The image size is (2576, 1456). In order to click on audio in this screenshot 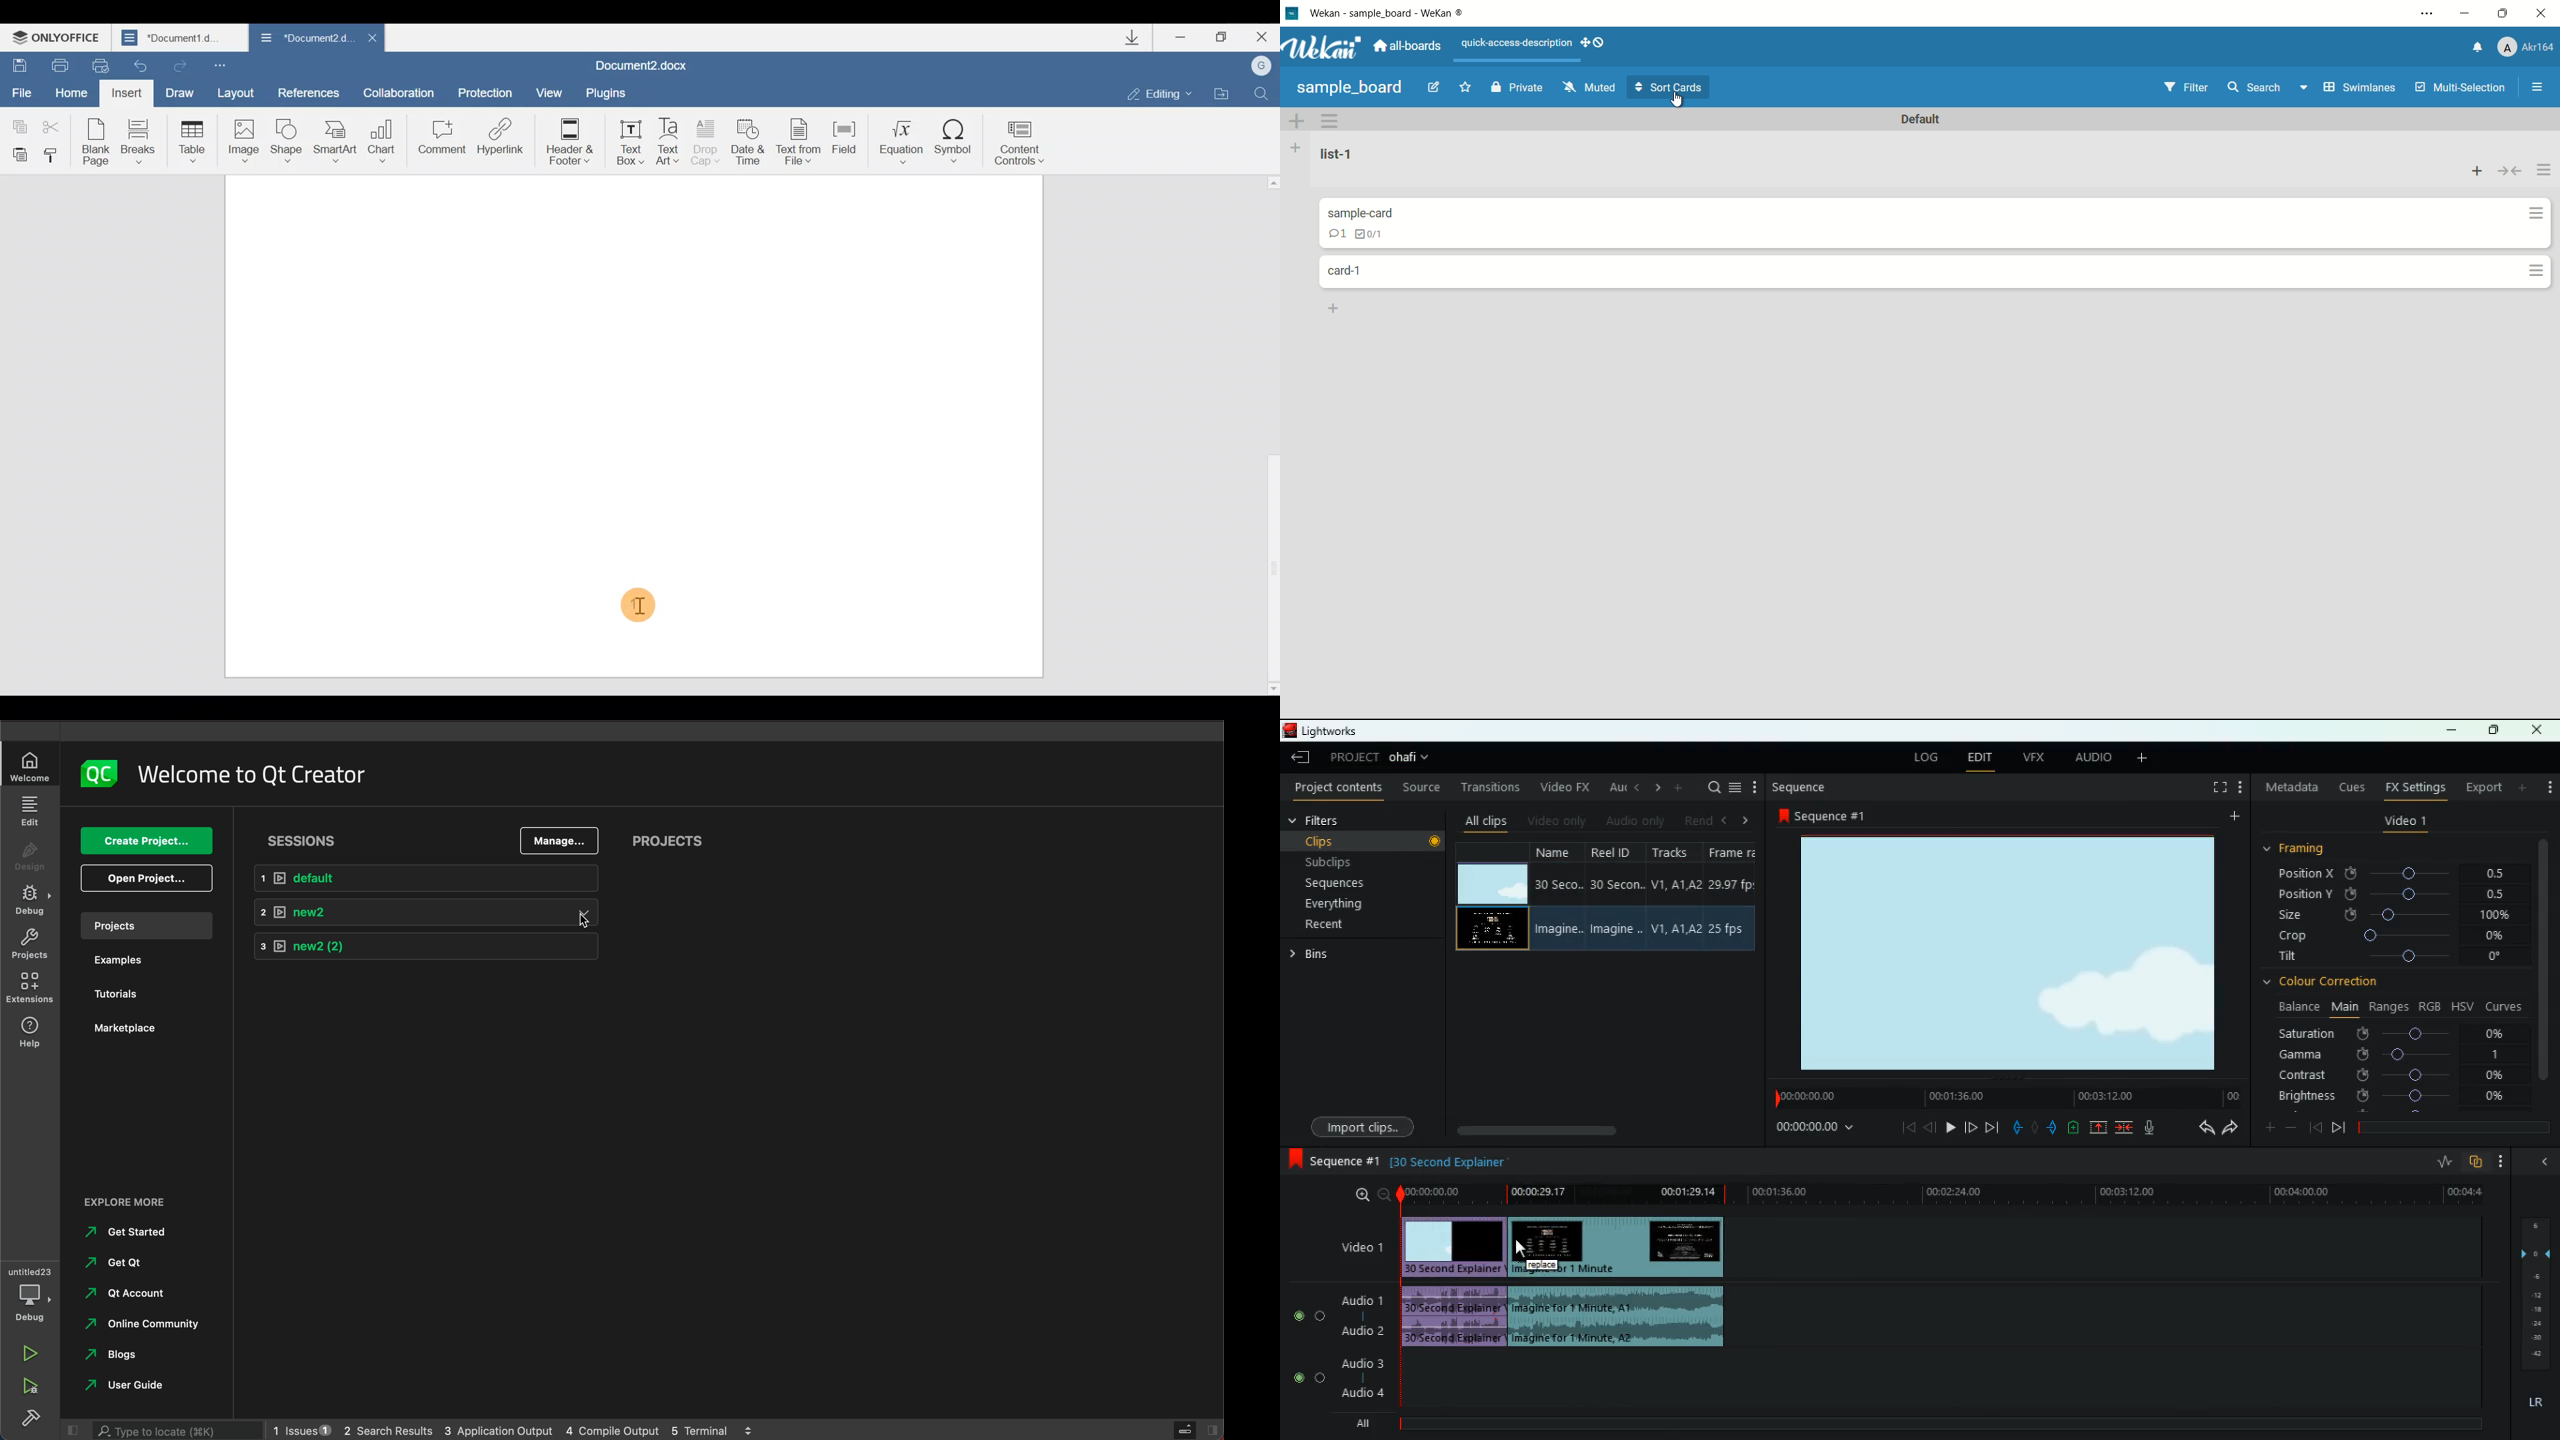, I will do `click(1456, 1316)`.